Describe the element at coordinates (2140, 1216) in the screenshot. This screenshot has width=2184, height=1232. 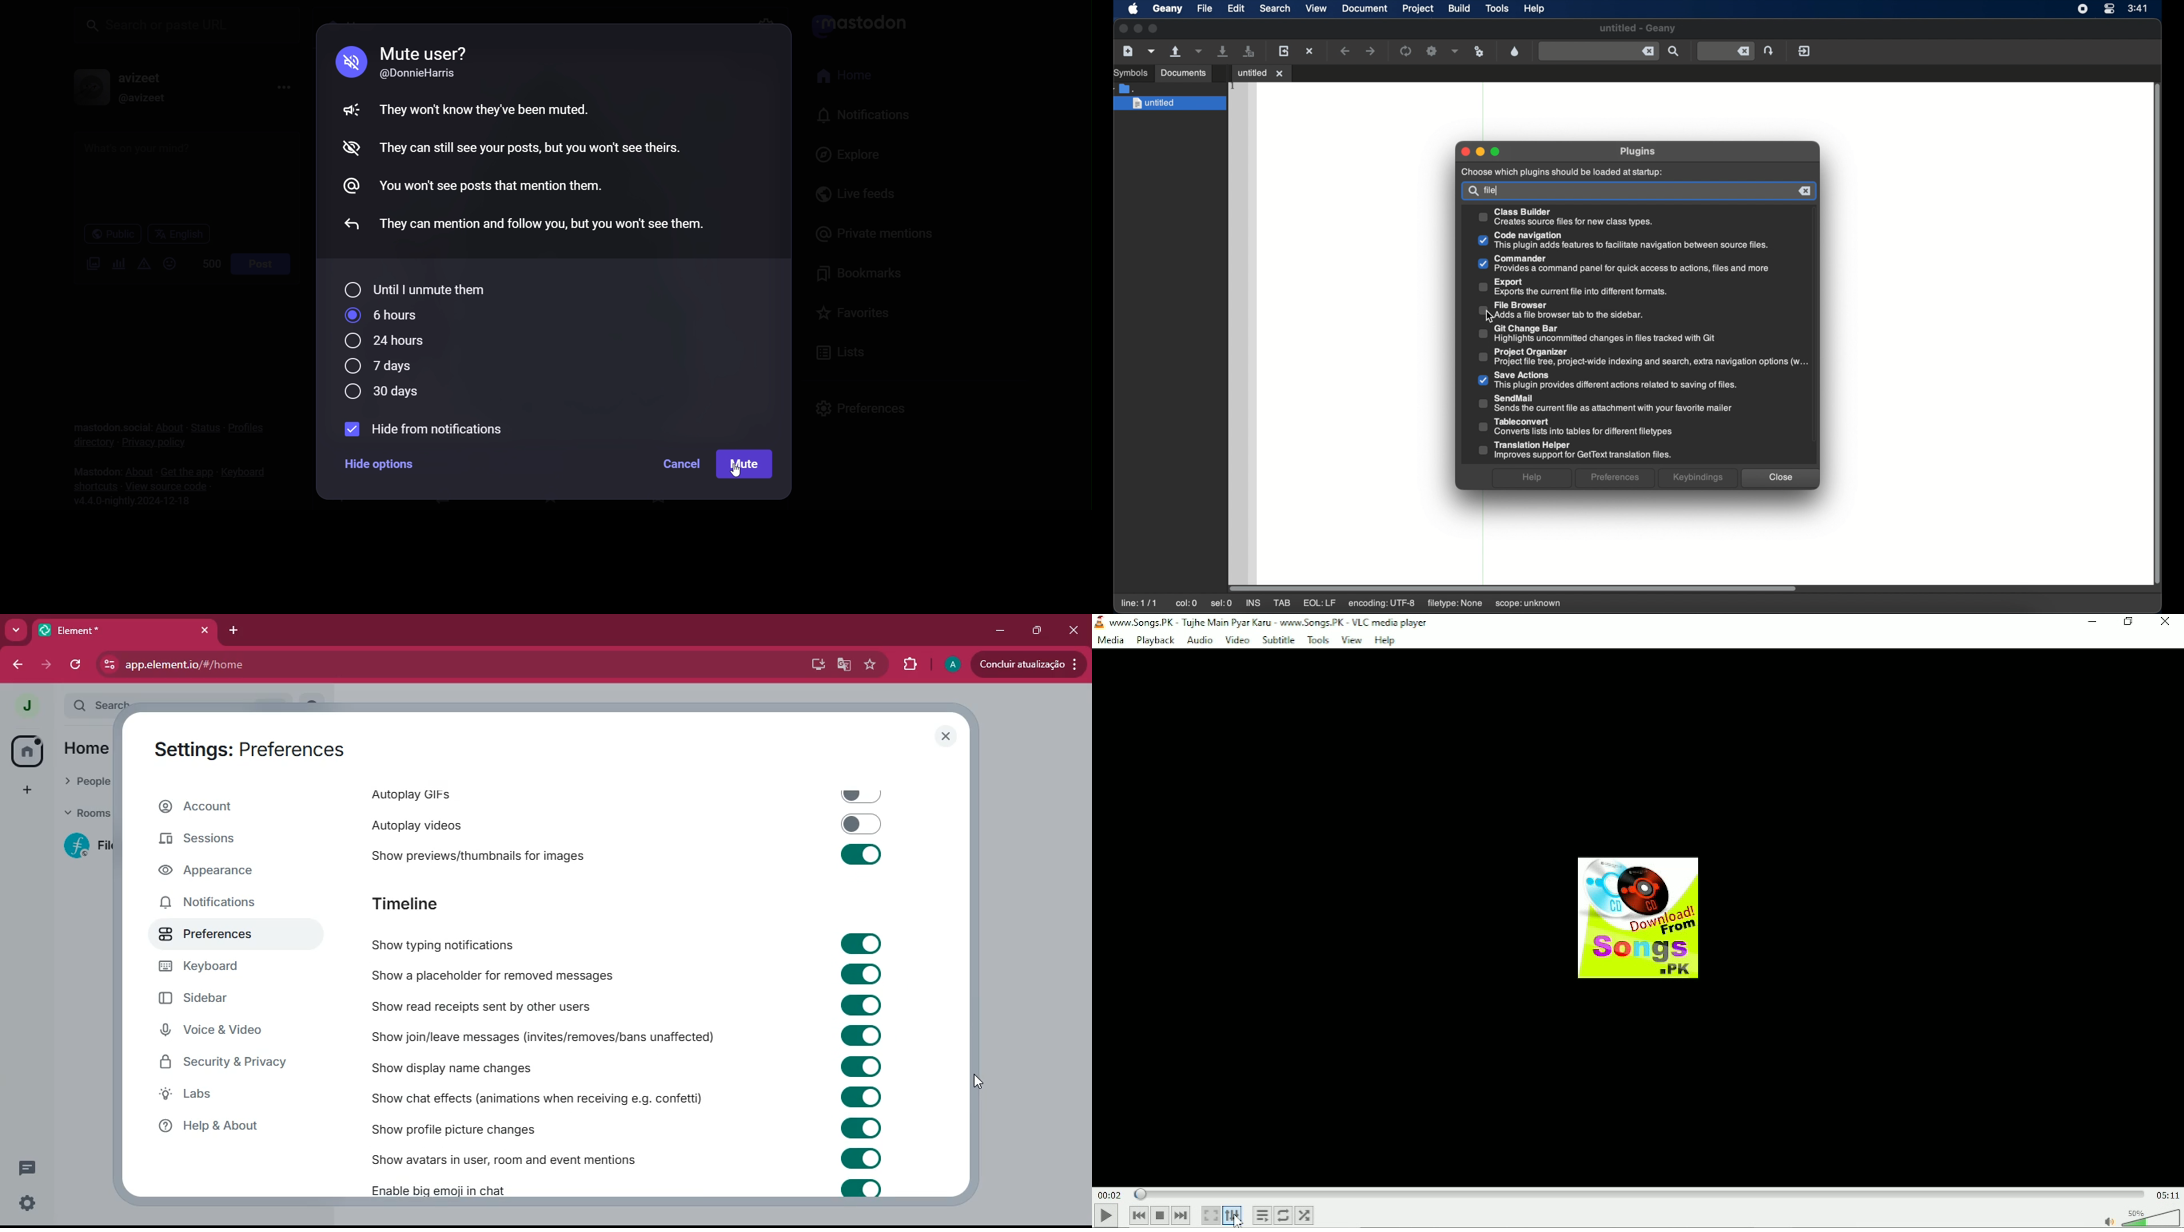
I see `Volume` at that location.